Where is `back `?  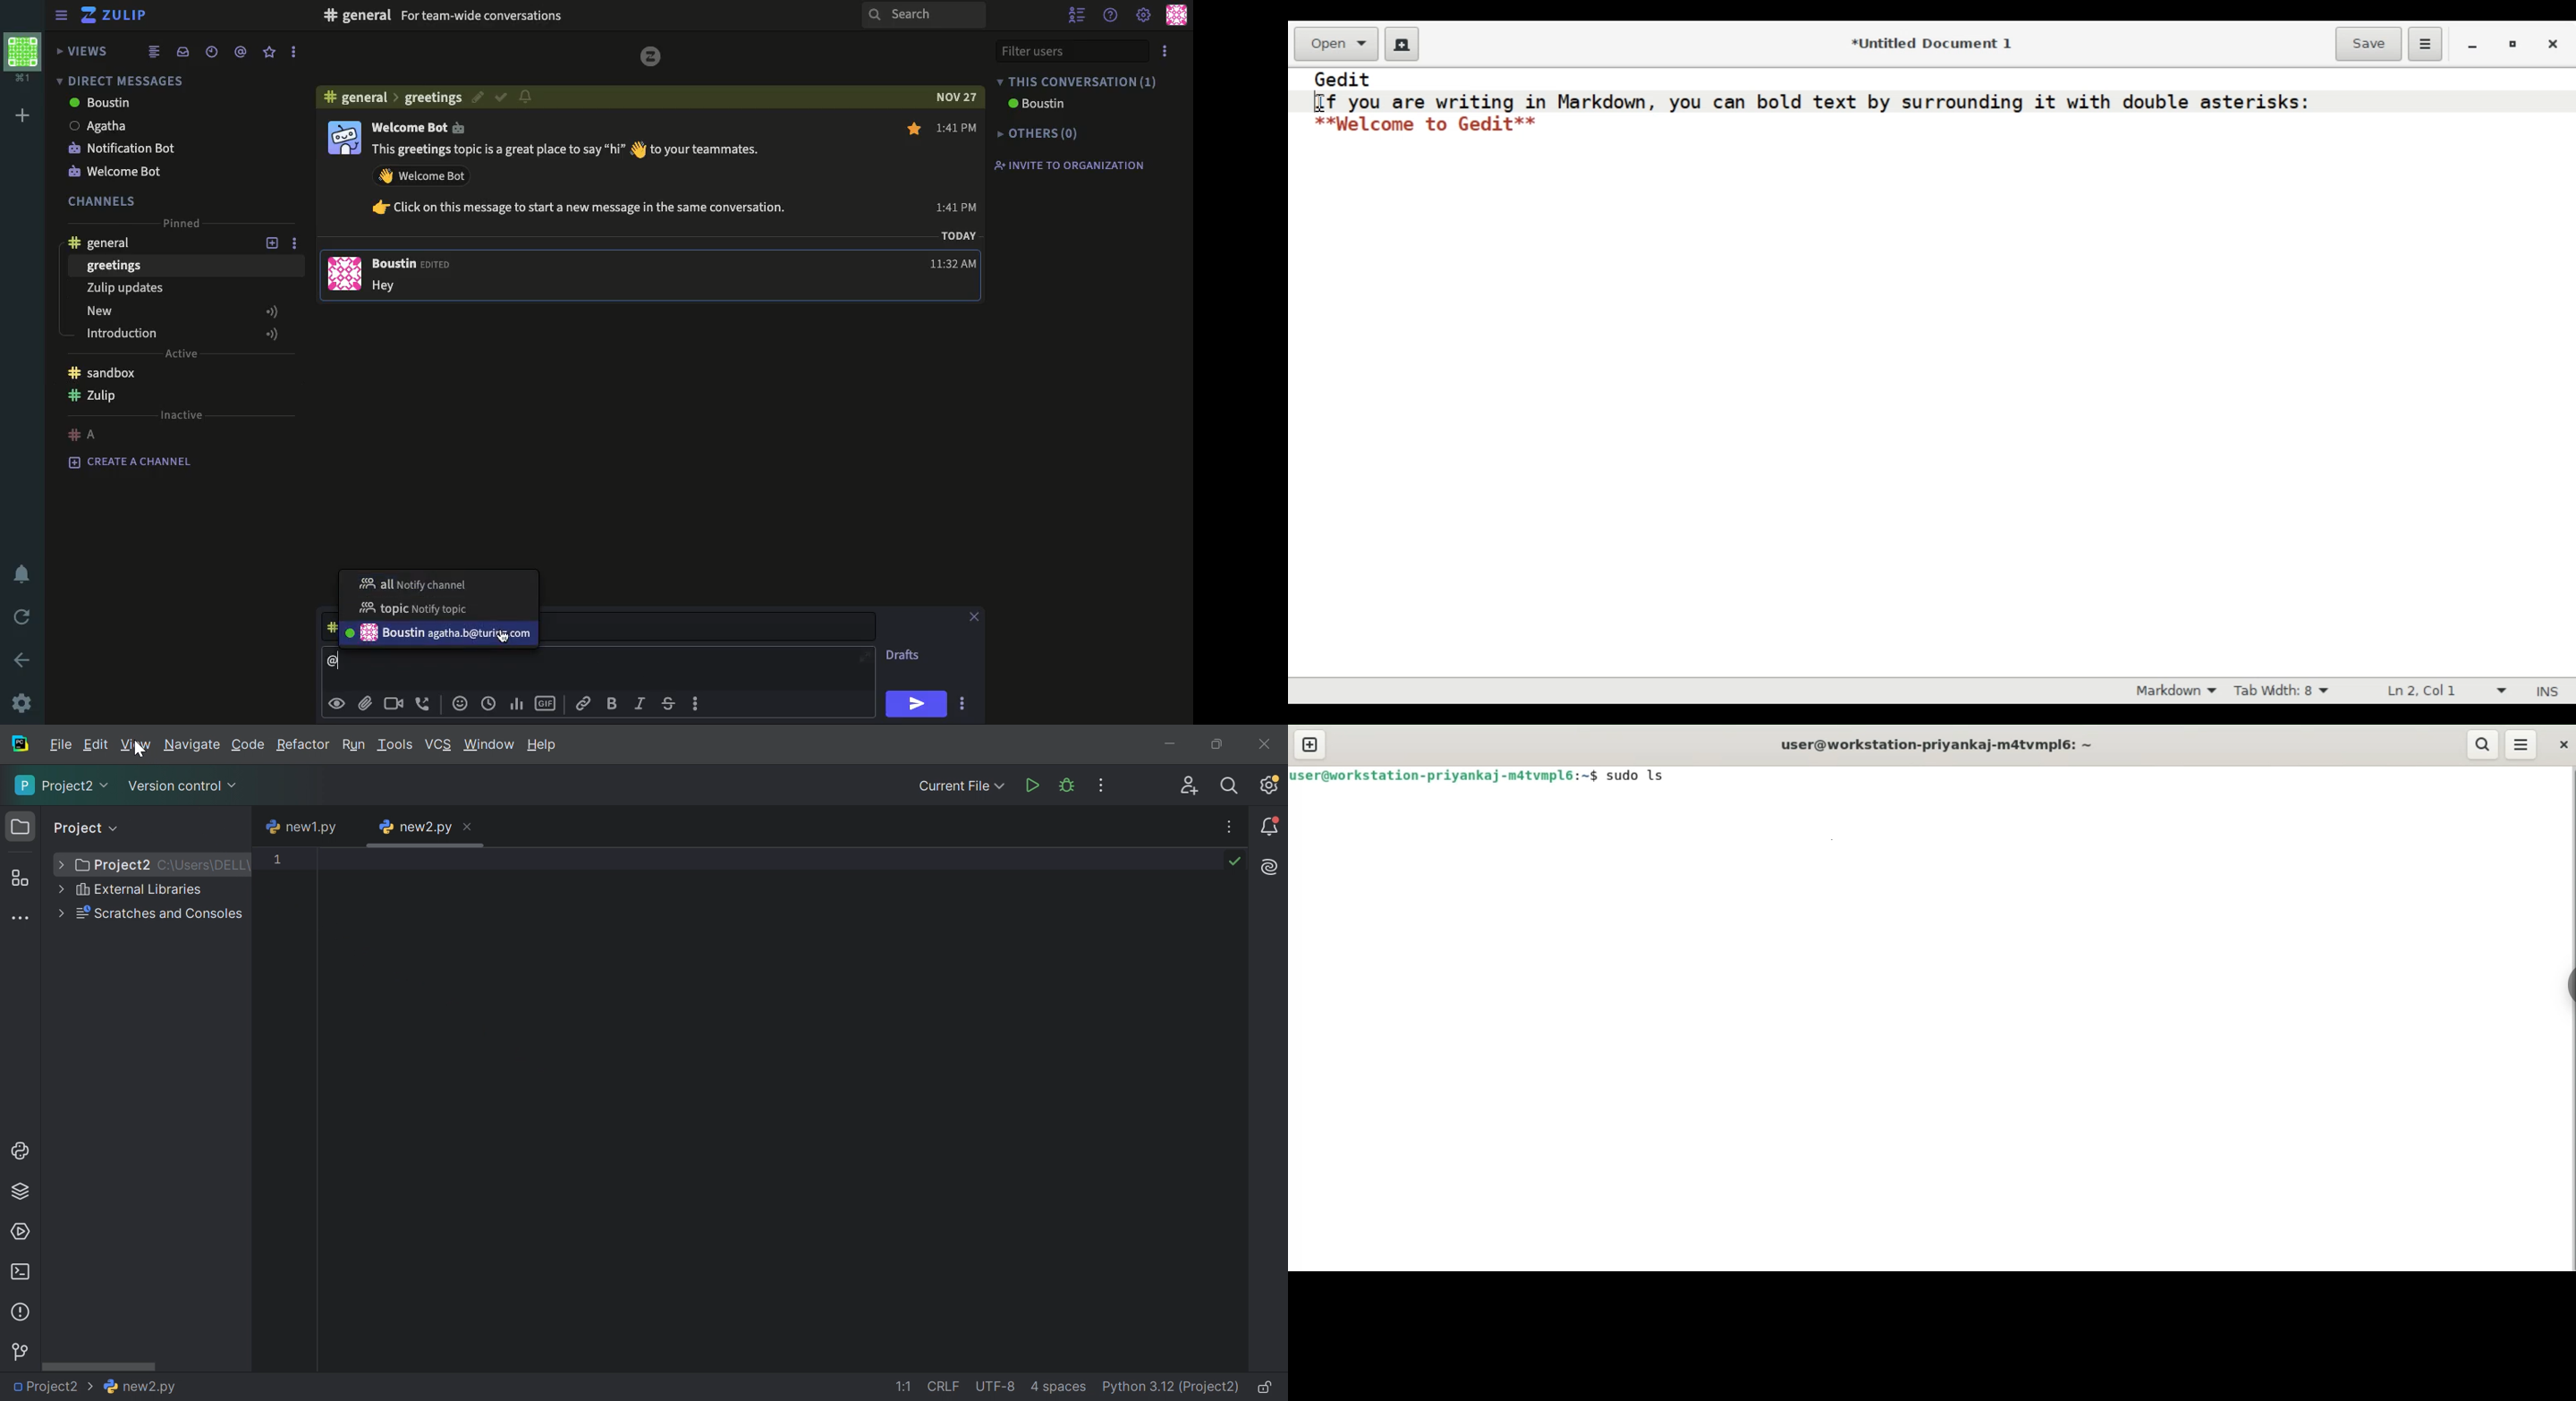 back  is located at coordinates (24, 661).